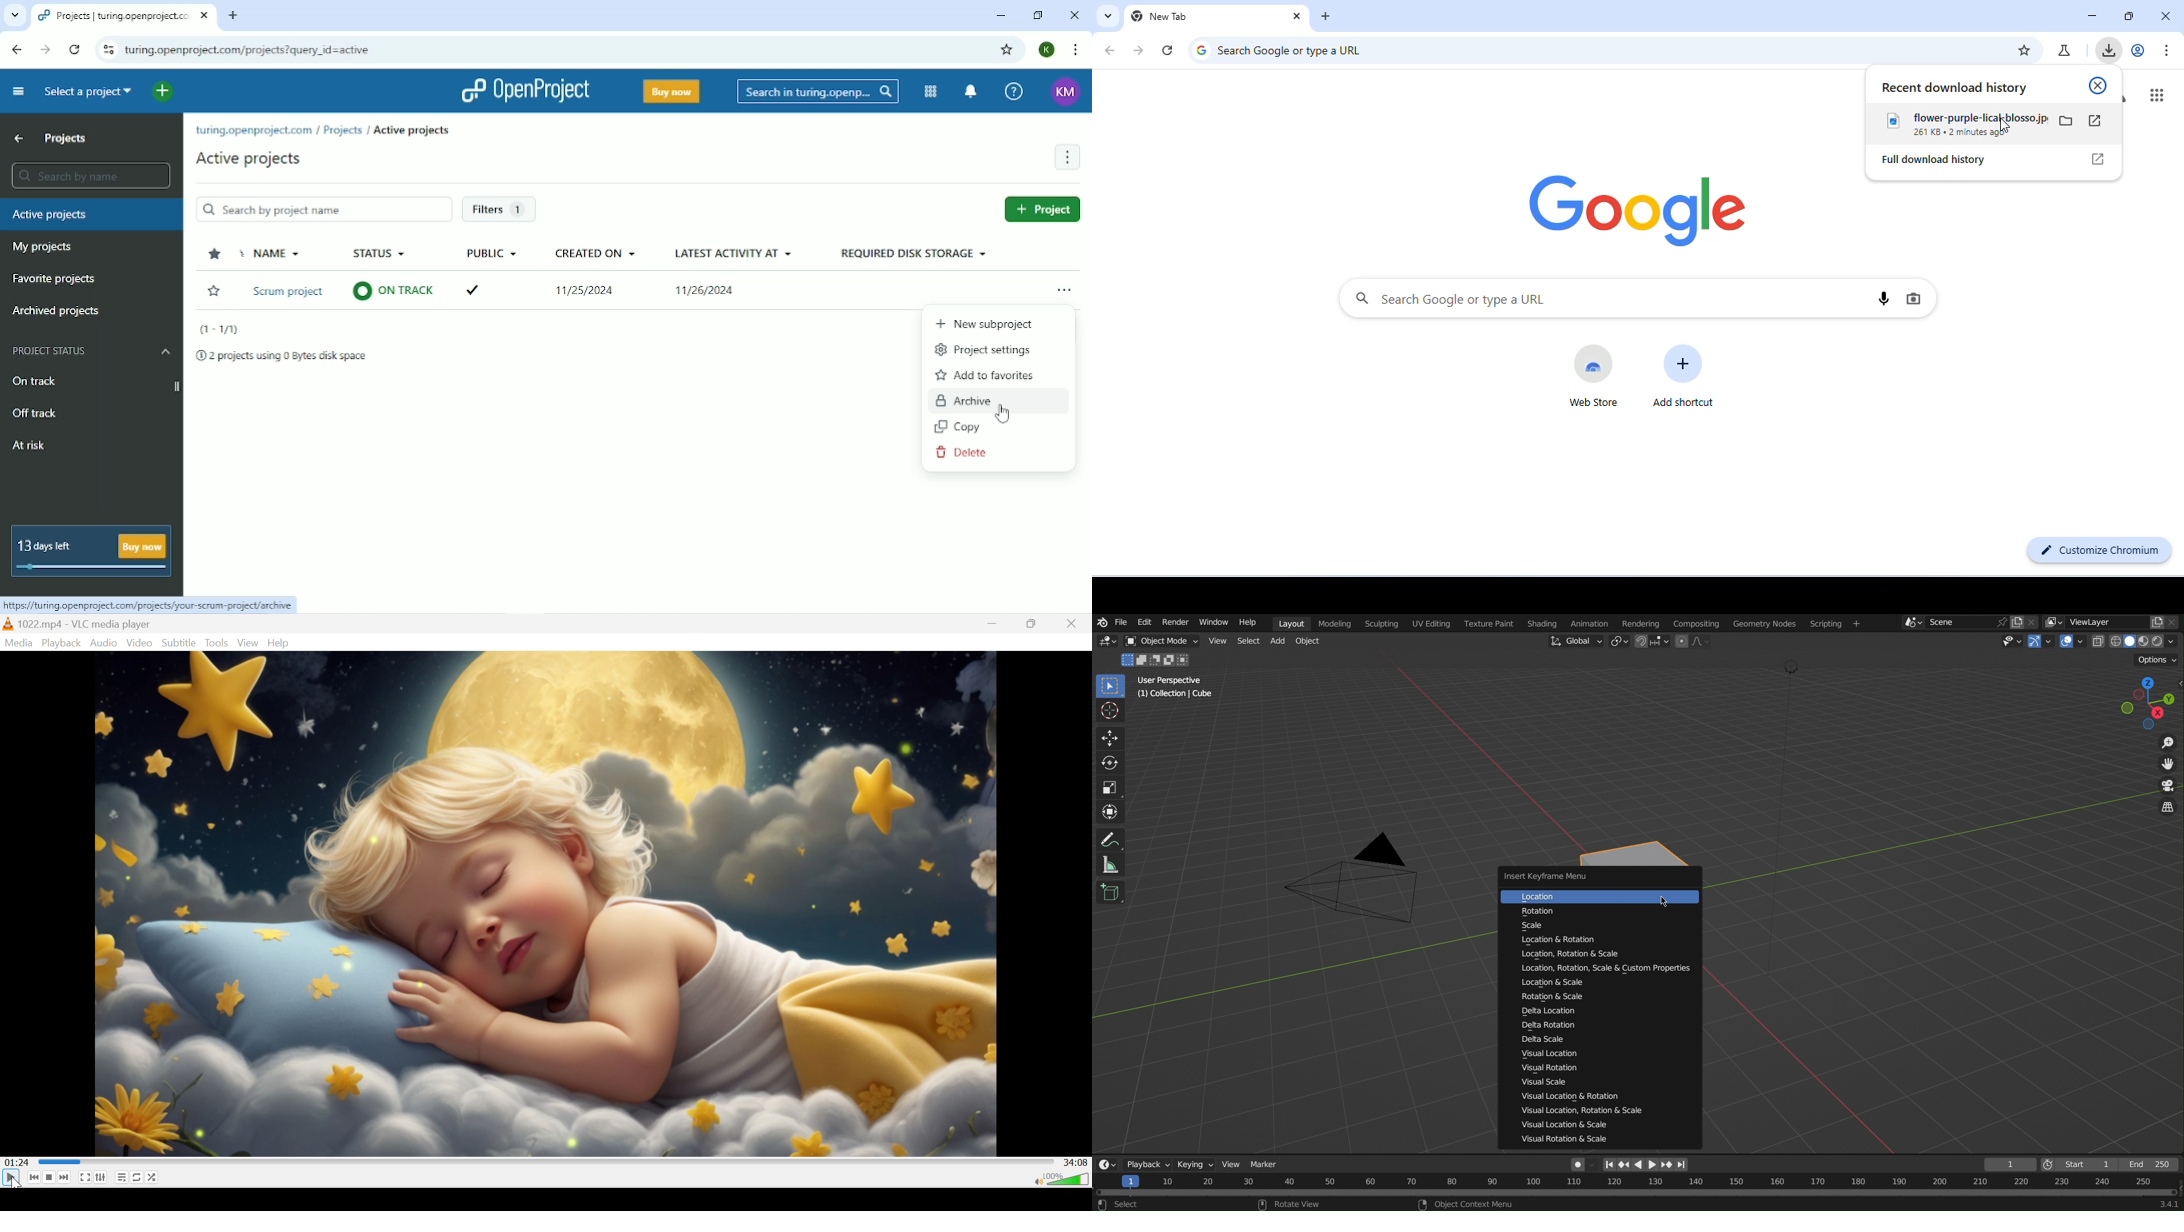 This screenshot has height=1232, width=2184. Describe the element at coordinates (42, 248) in the screenshot. I see `My projects` at that location.